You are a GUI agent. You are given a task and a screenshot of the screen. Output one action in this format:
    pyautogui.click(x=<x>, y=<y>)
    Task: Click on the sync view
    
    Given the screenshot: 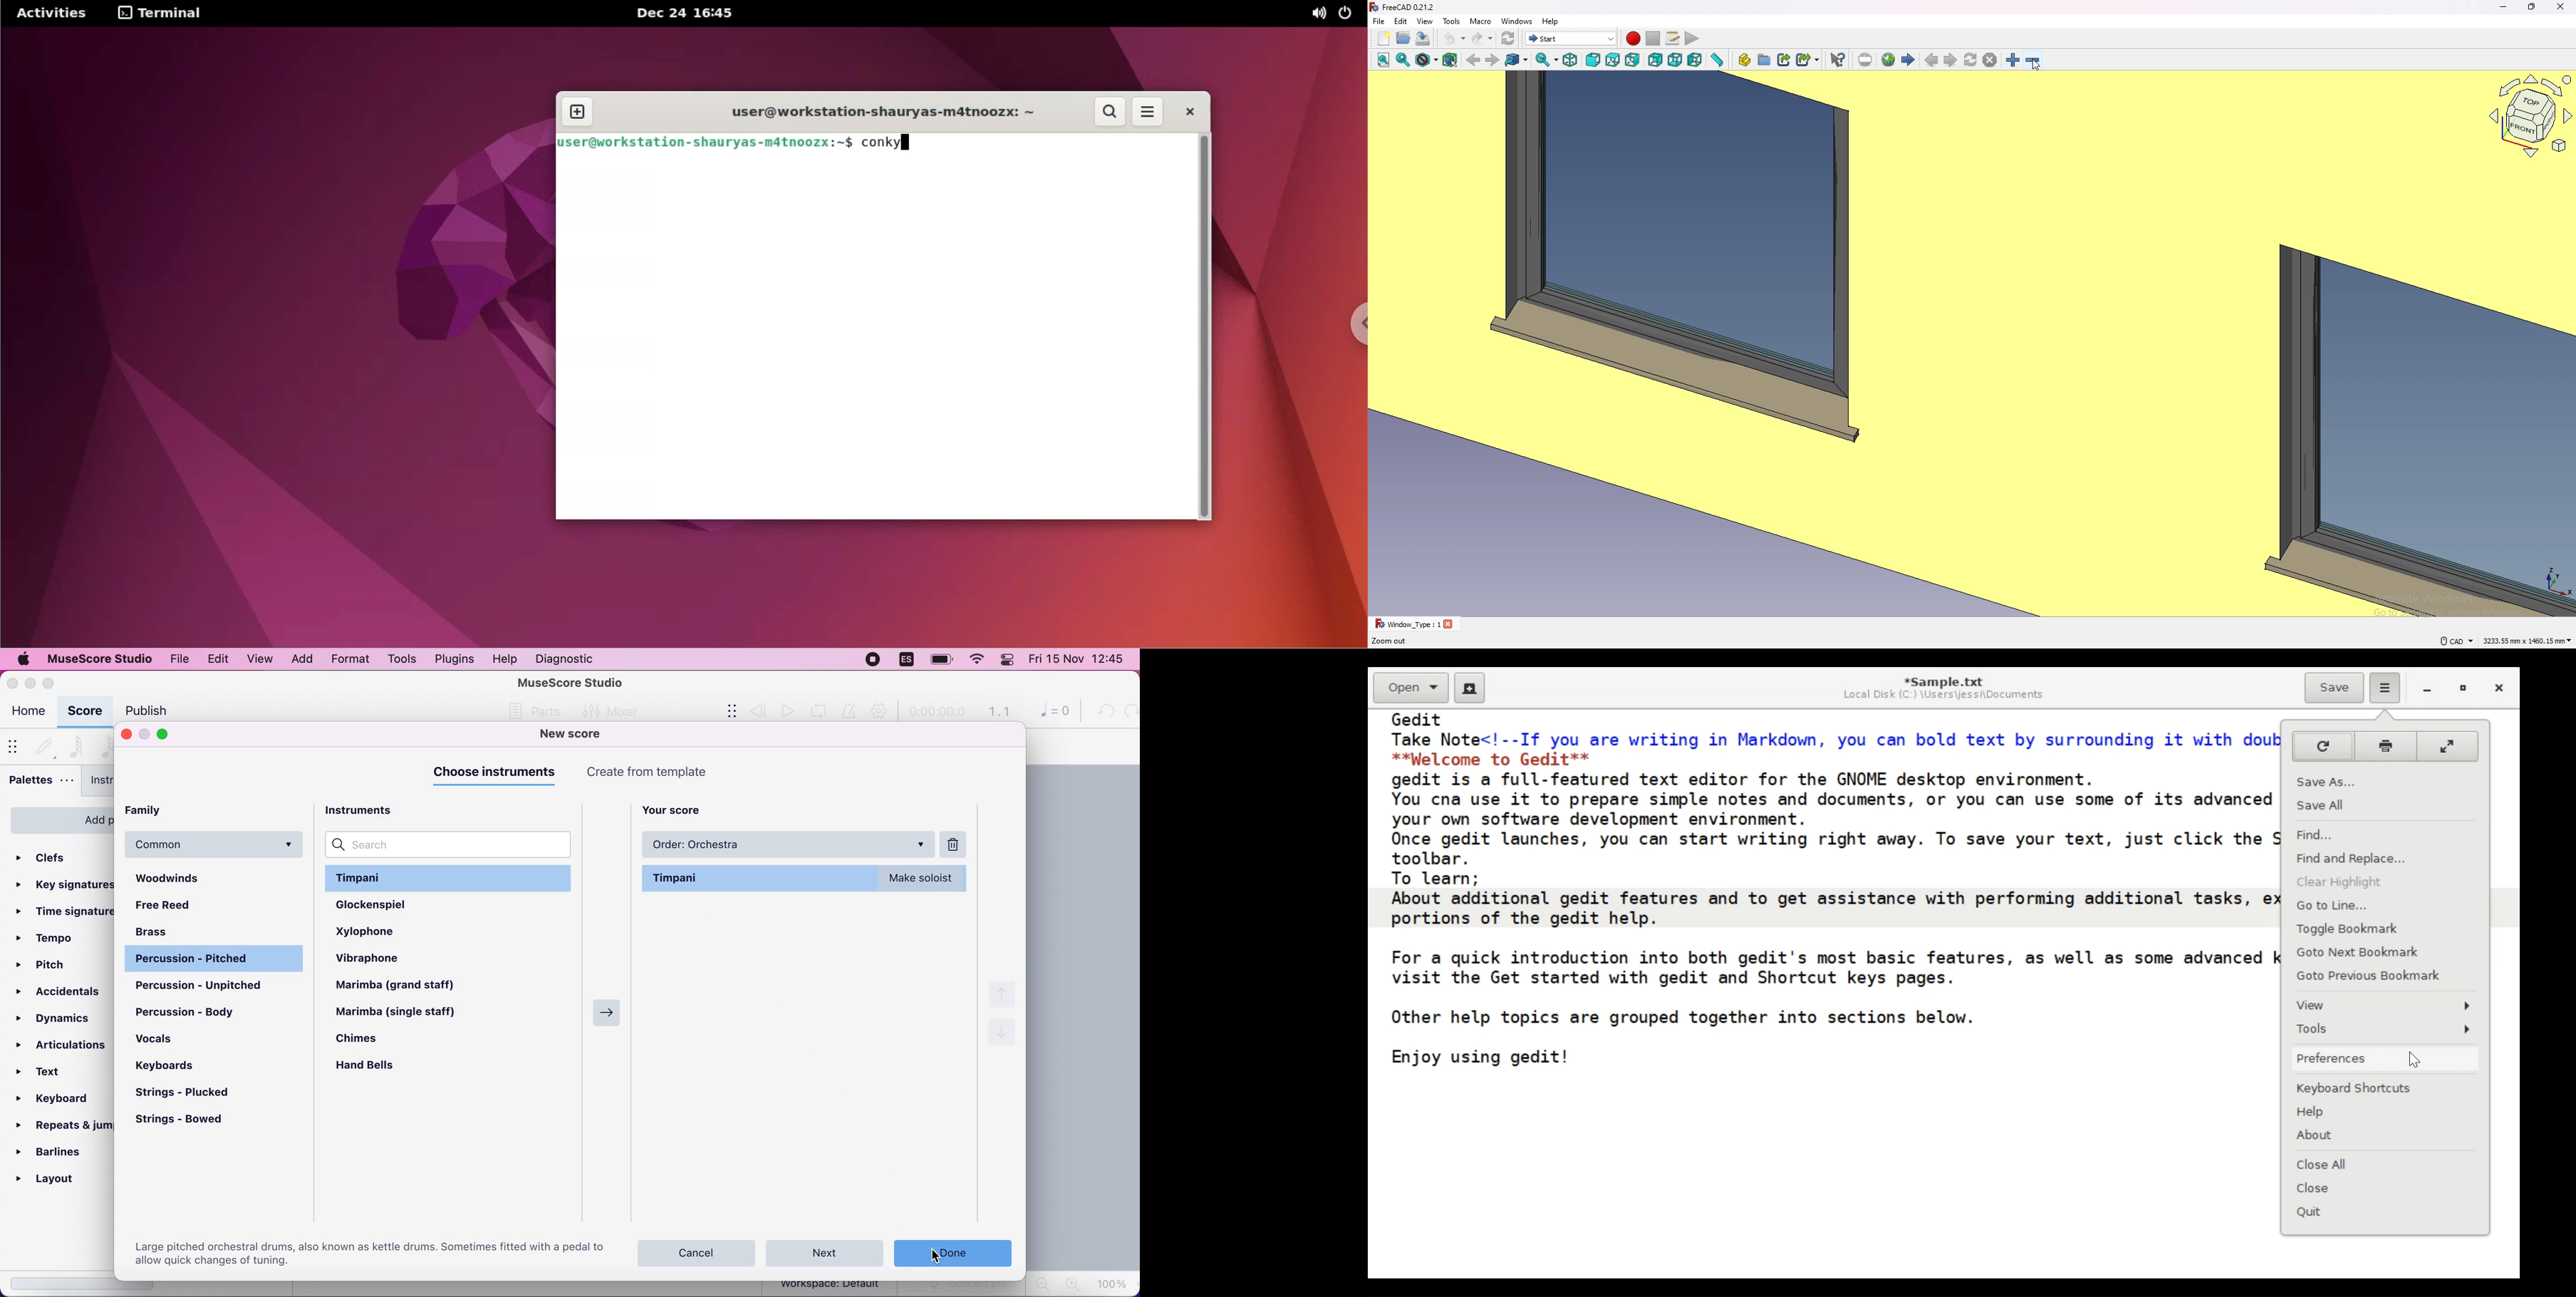 What is the action you would take?
    pyautogui.click(x=1547, y=60)
    